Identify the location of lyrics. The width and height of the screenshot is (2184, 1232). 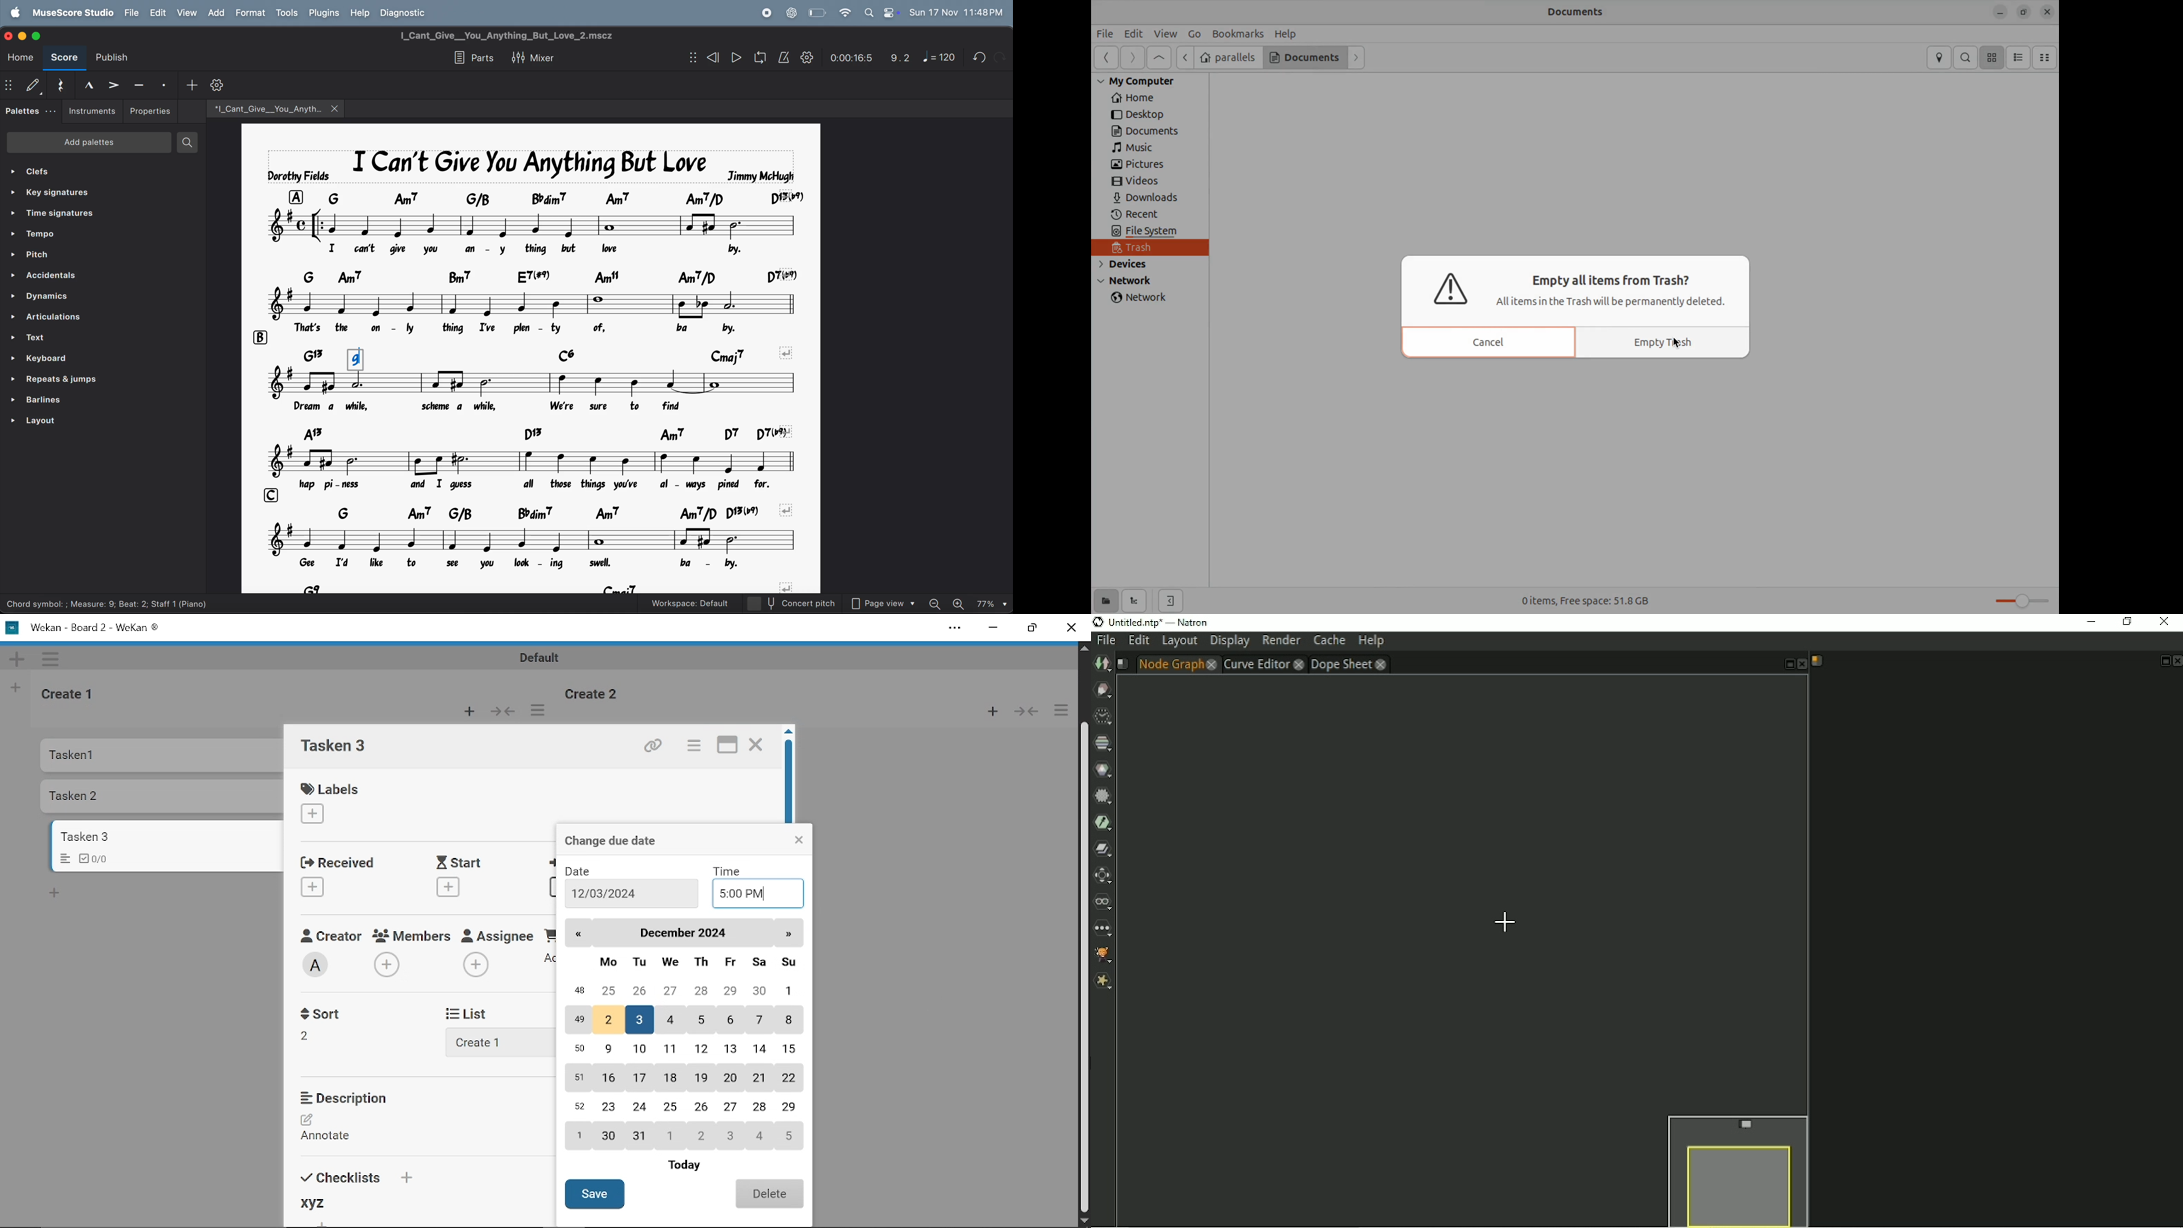
(530, 249).